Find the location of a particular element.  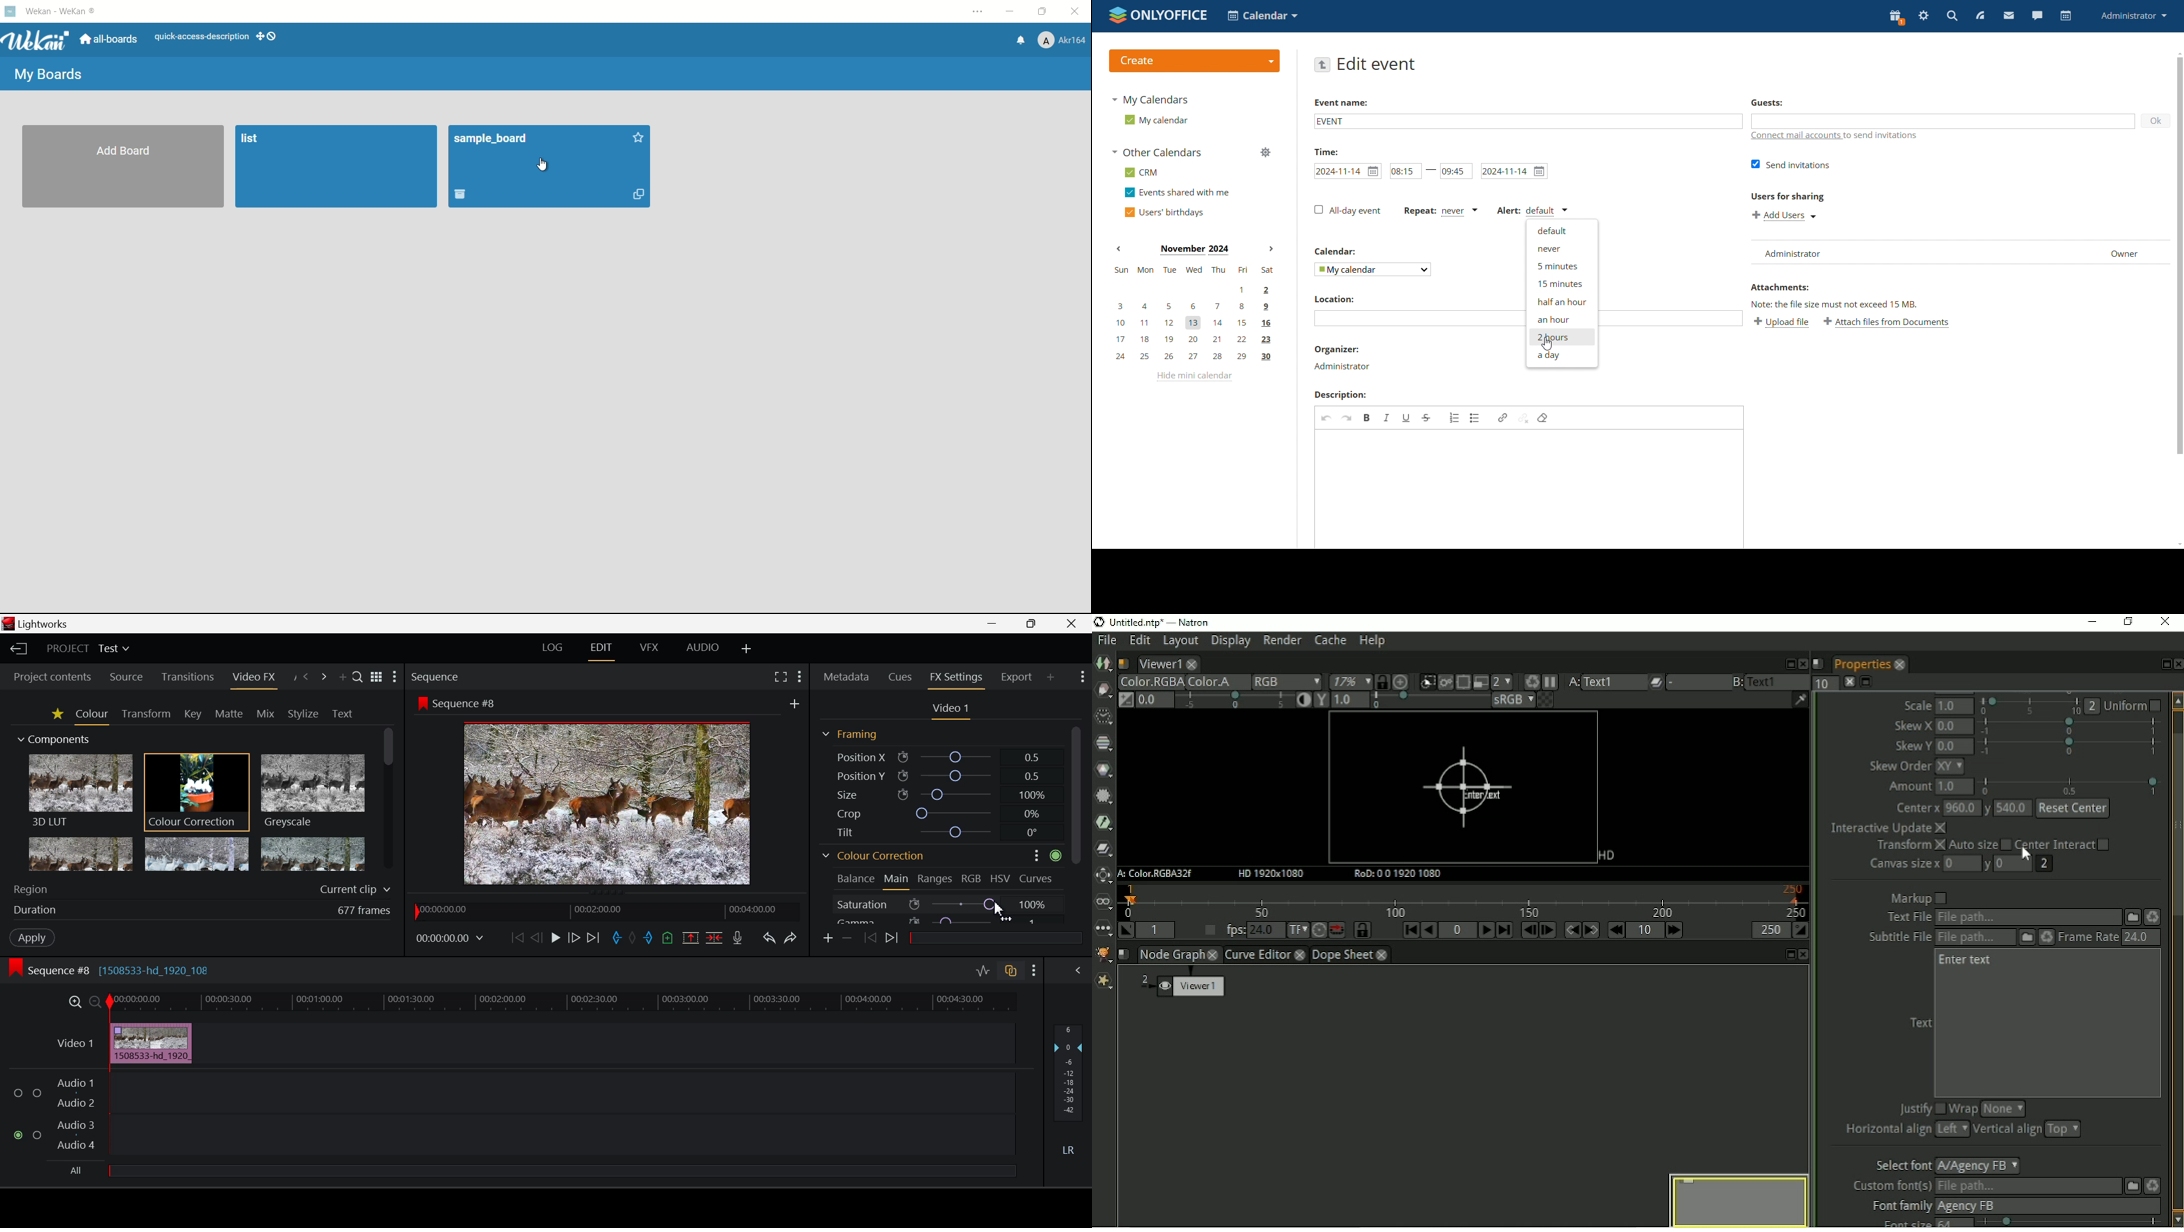

Apply is located at coordinates (34, 938).